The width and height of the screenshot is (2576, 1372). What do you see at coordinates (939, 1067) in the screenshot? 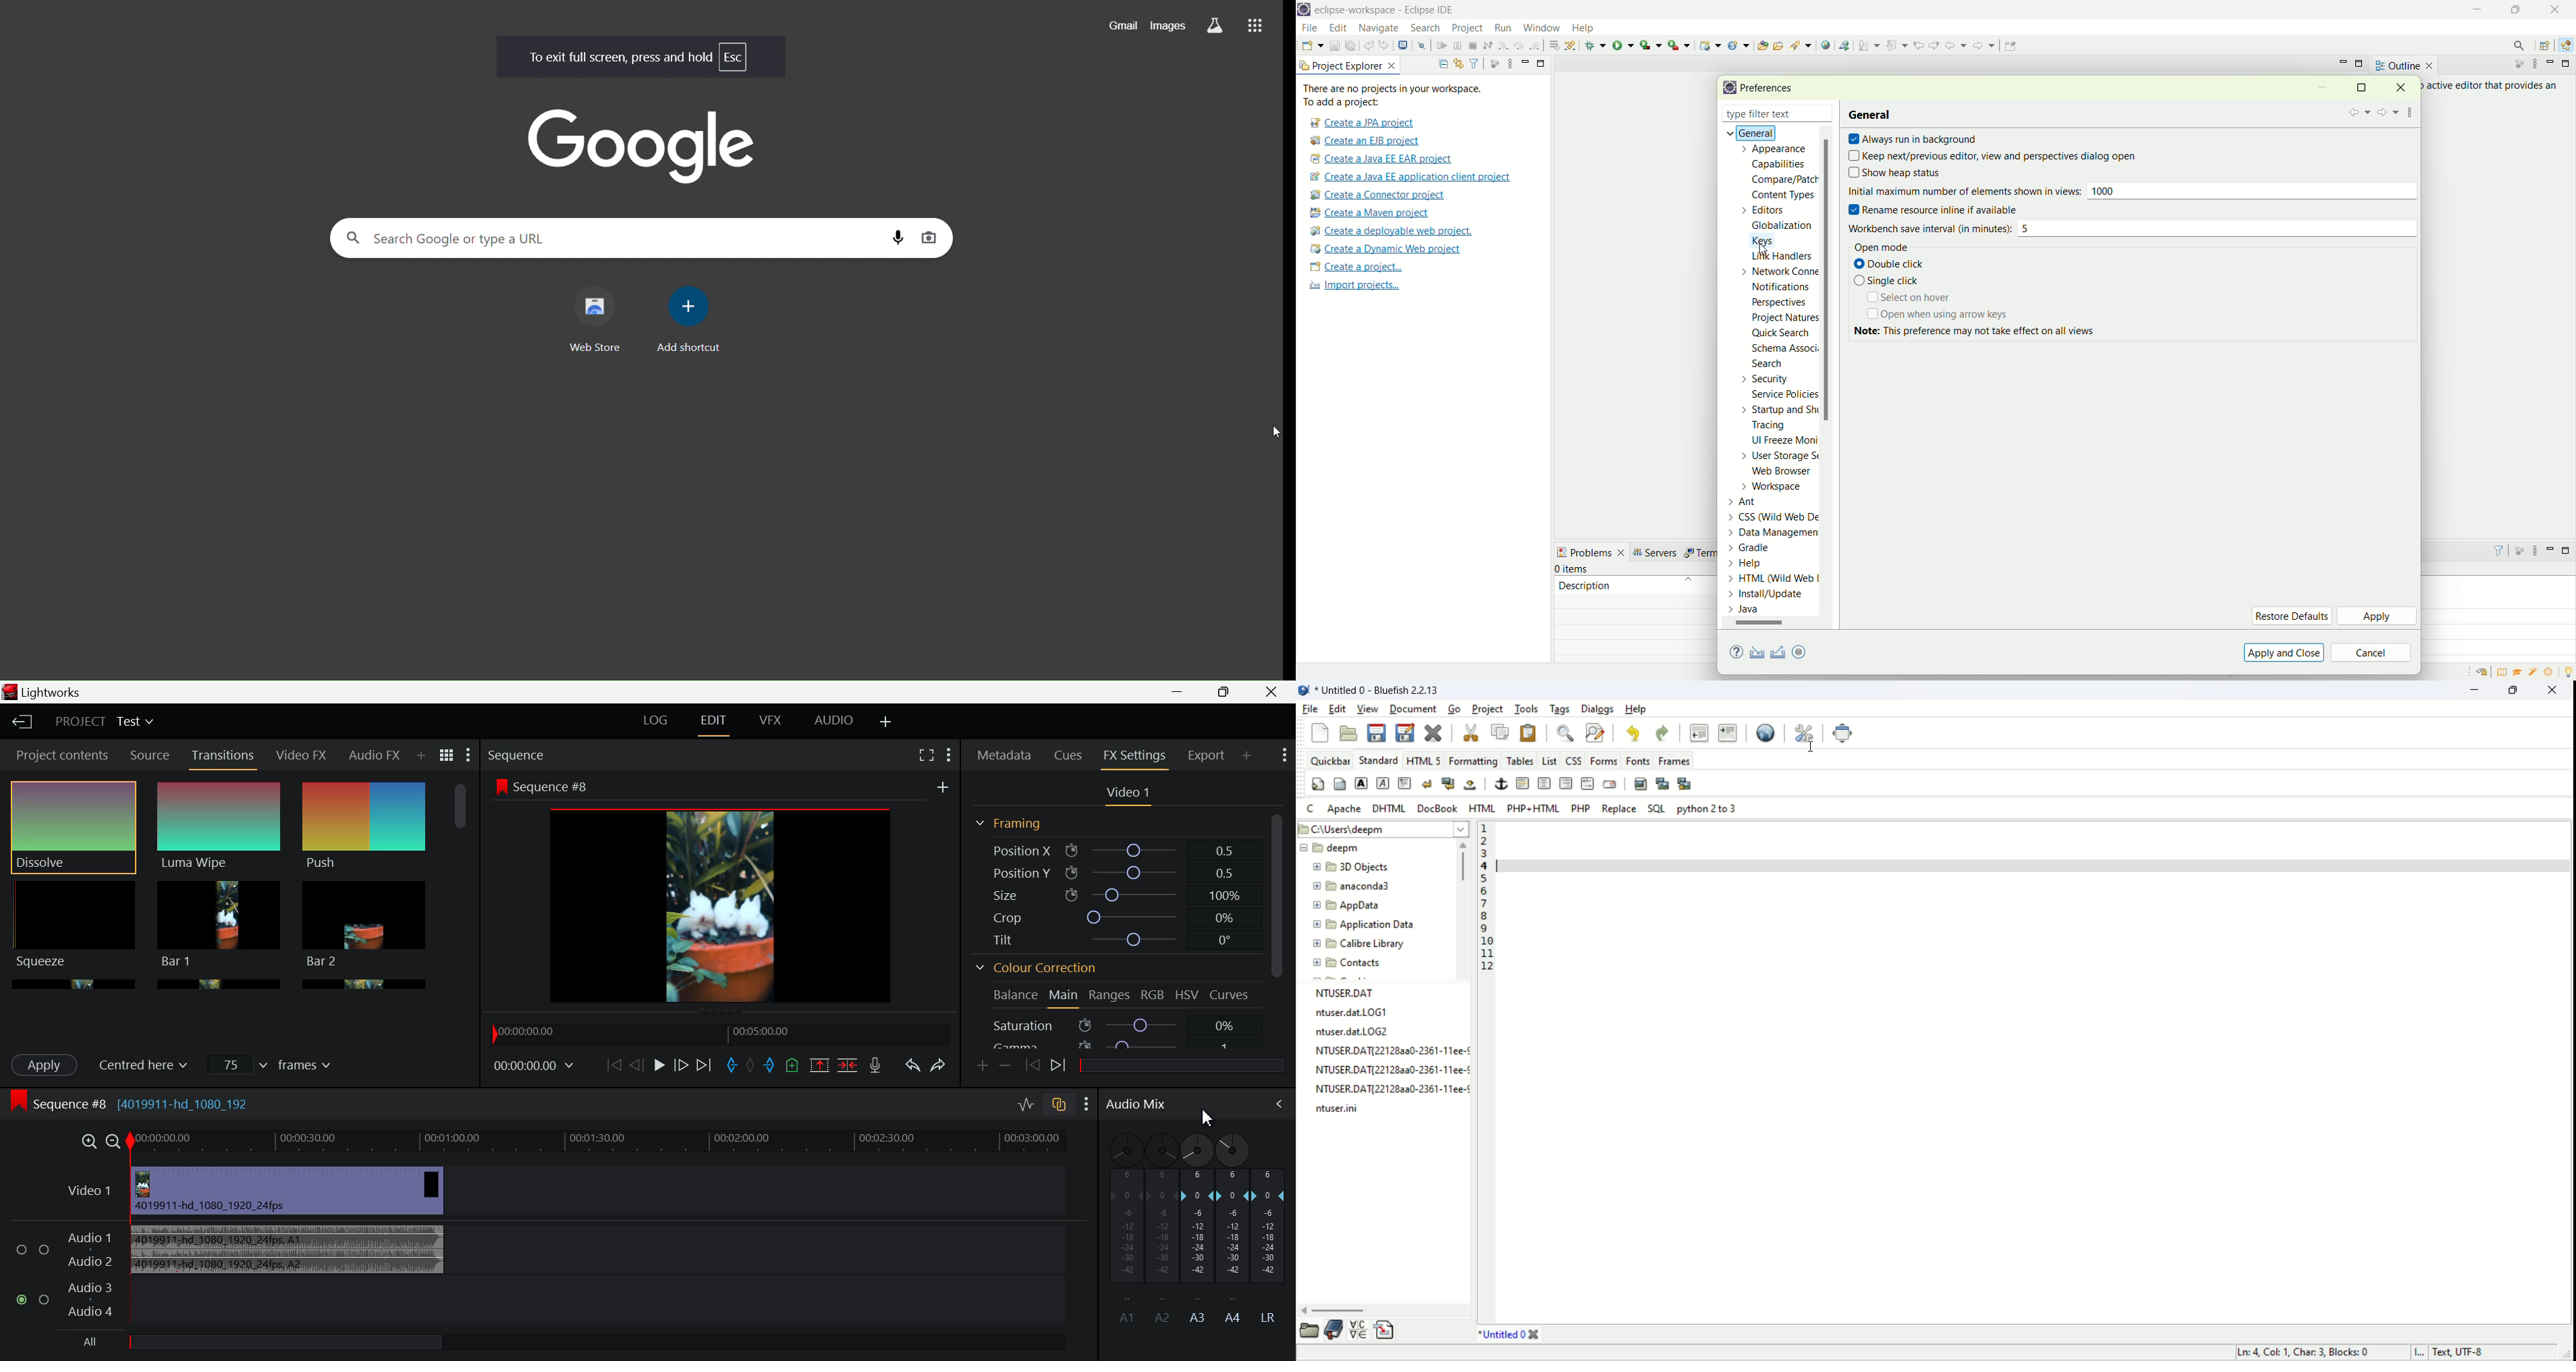
I see `Redo` at bounding box center [939, 1067].